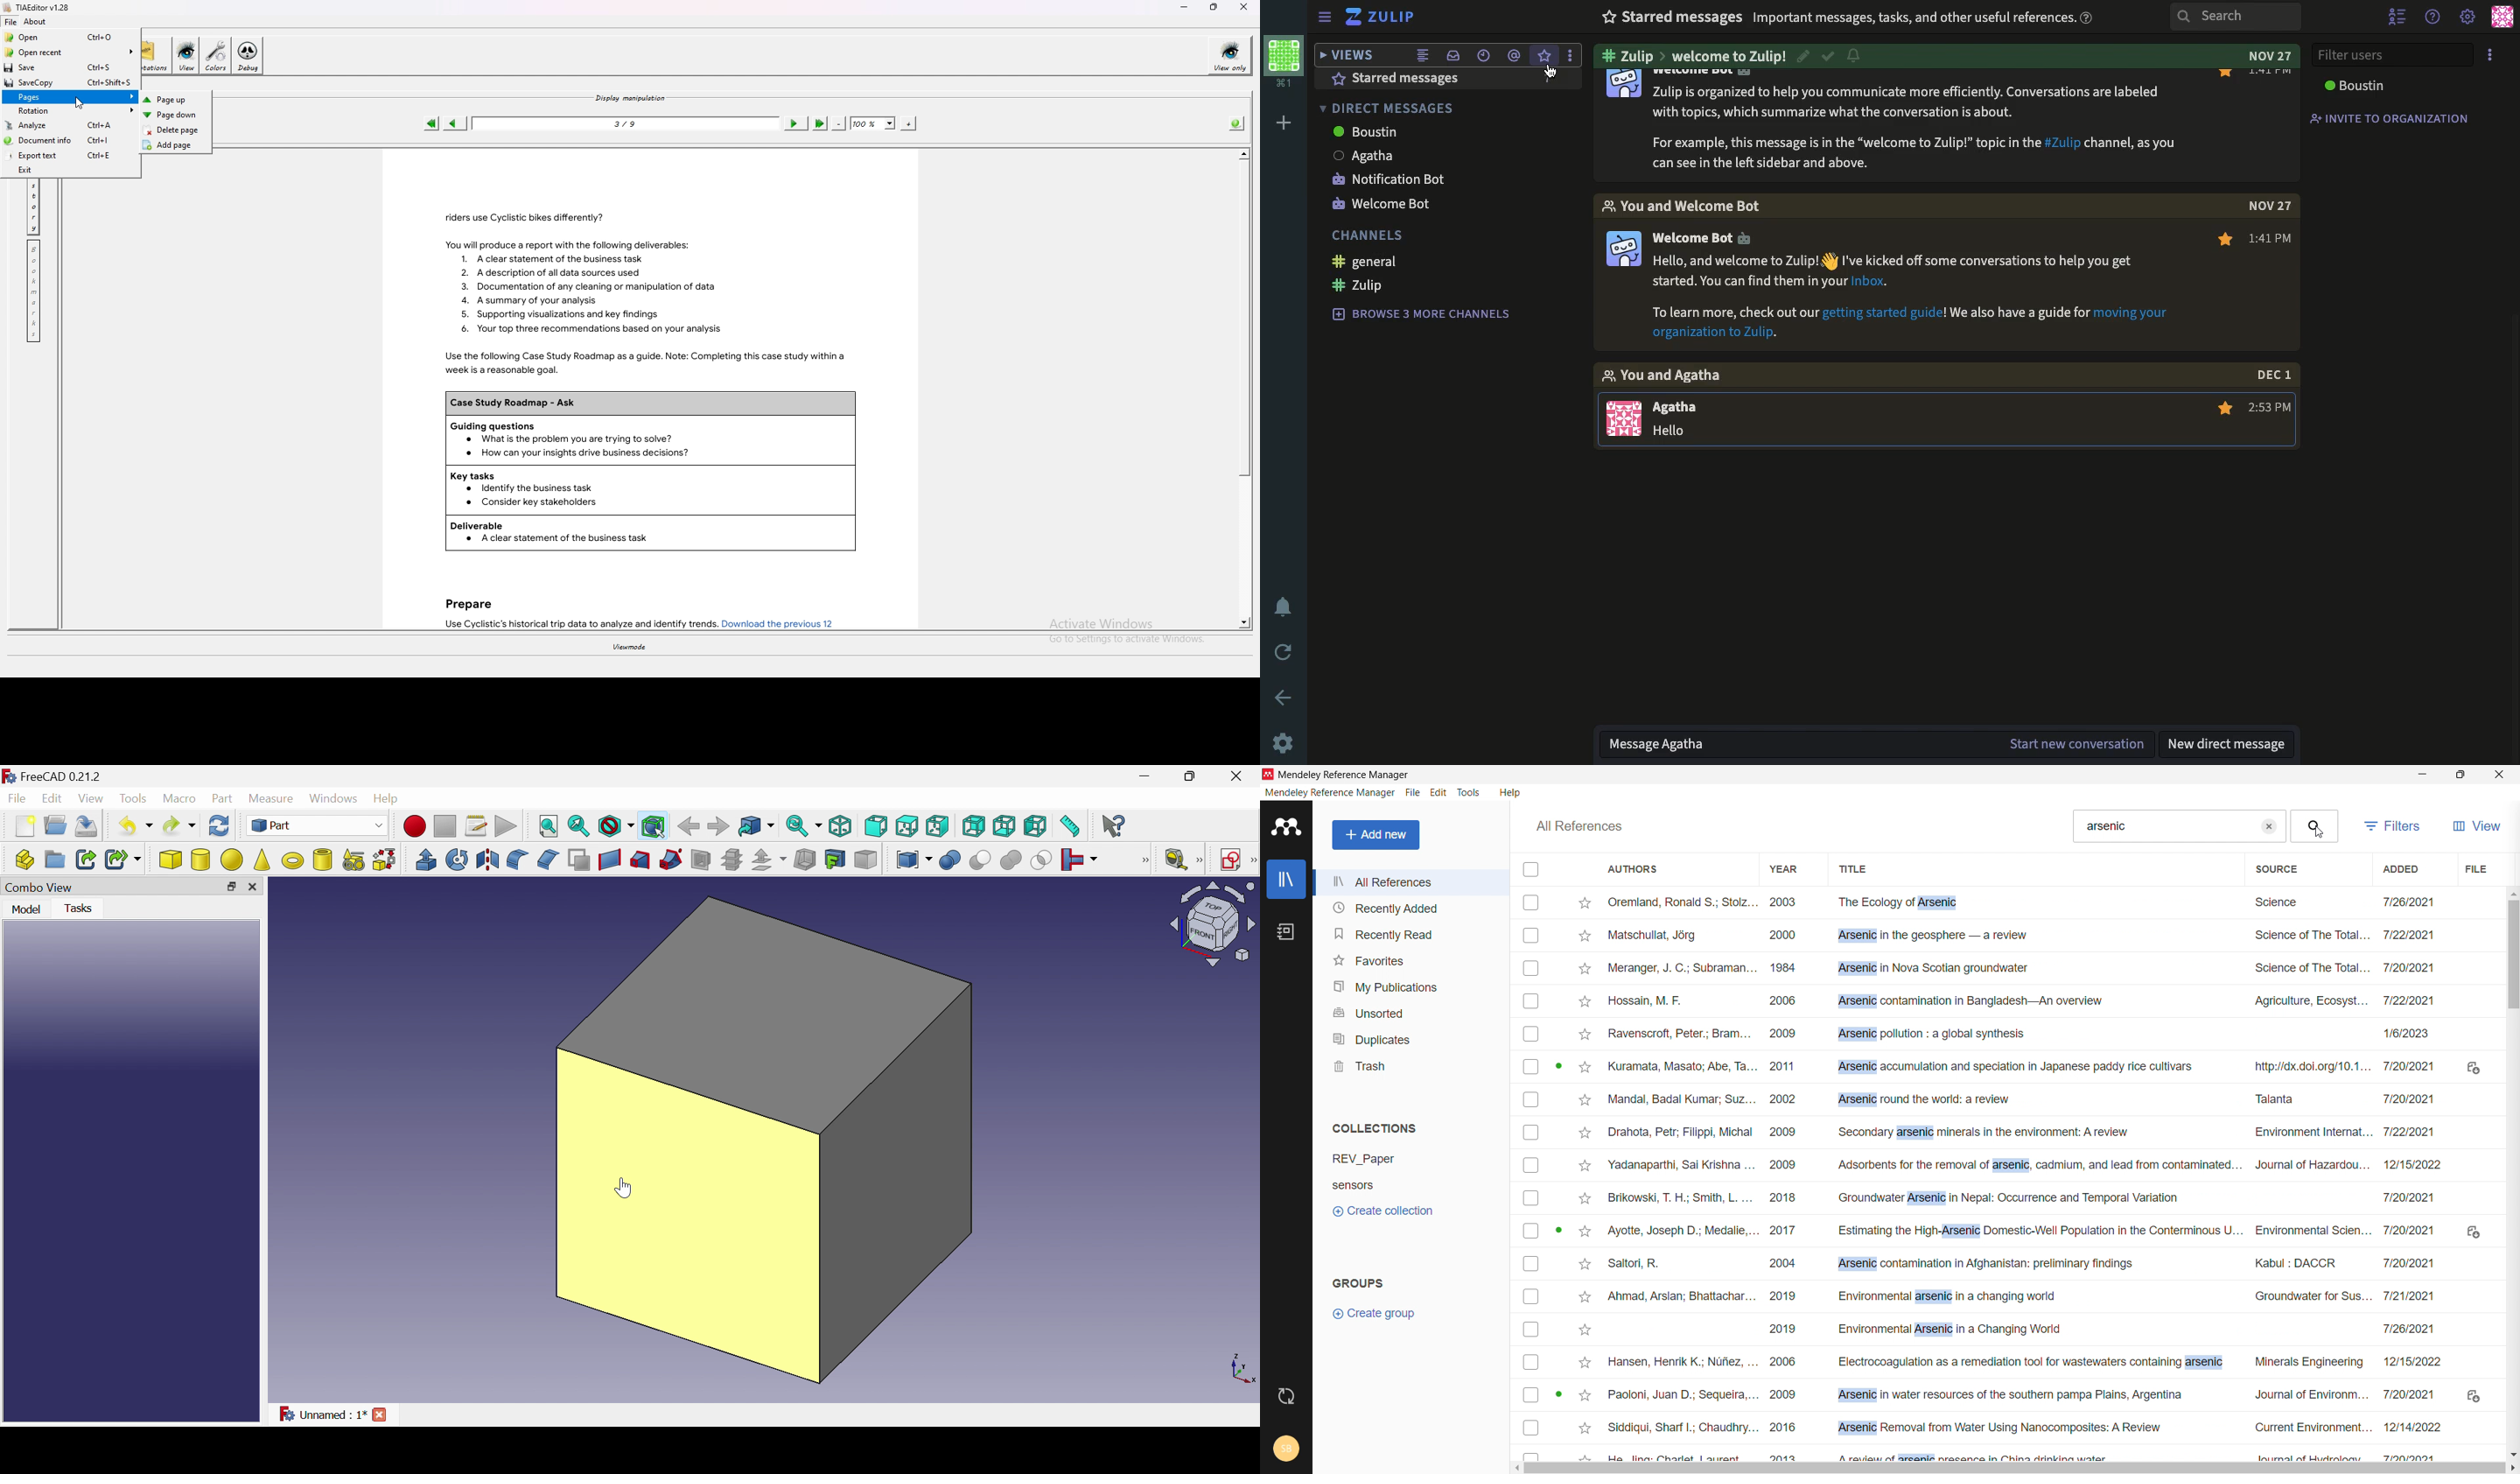 This screenshot has height=1484, width=2520. What do you see at coordinates (1711, 334) in the screenshot?
I see `‘organization to Zulip.` at bounding box center [1711, 334].